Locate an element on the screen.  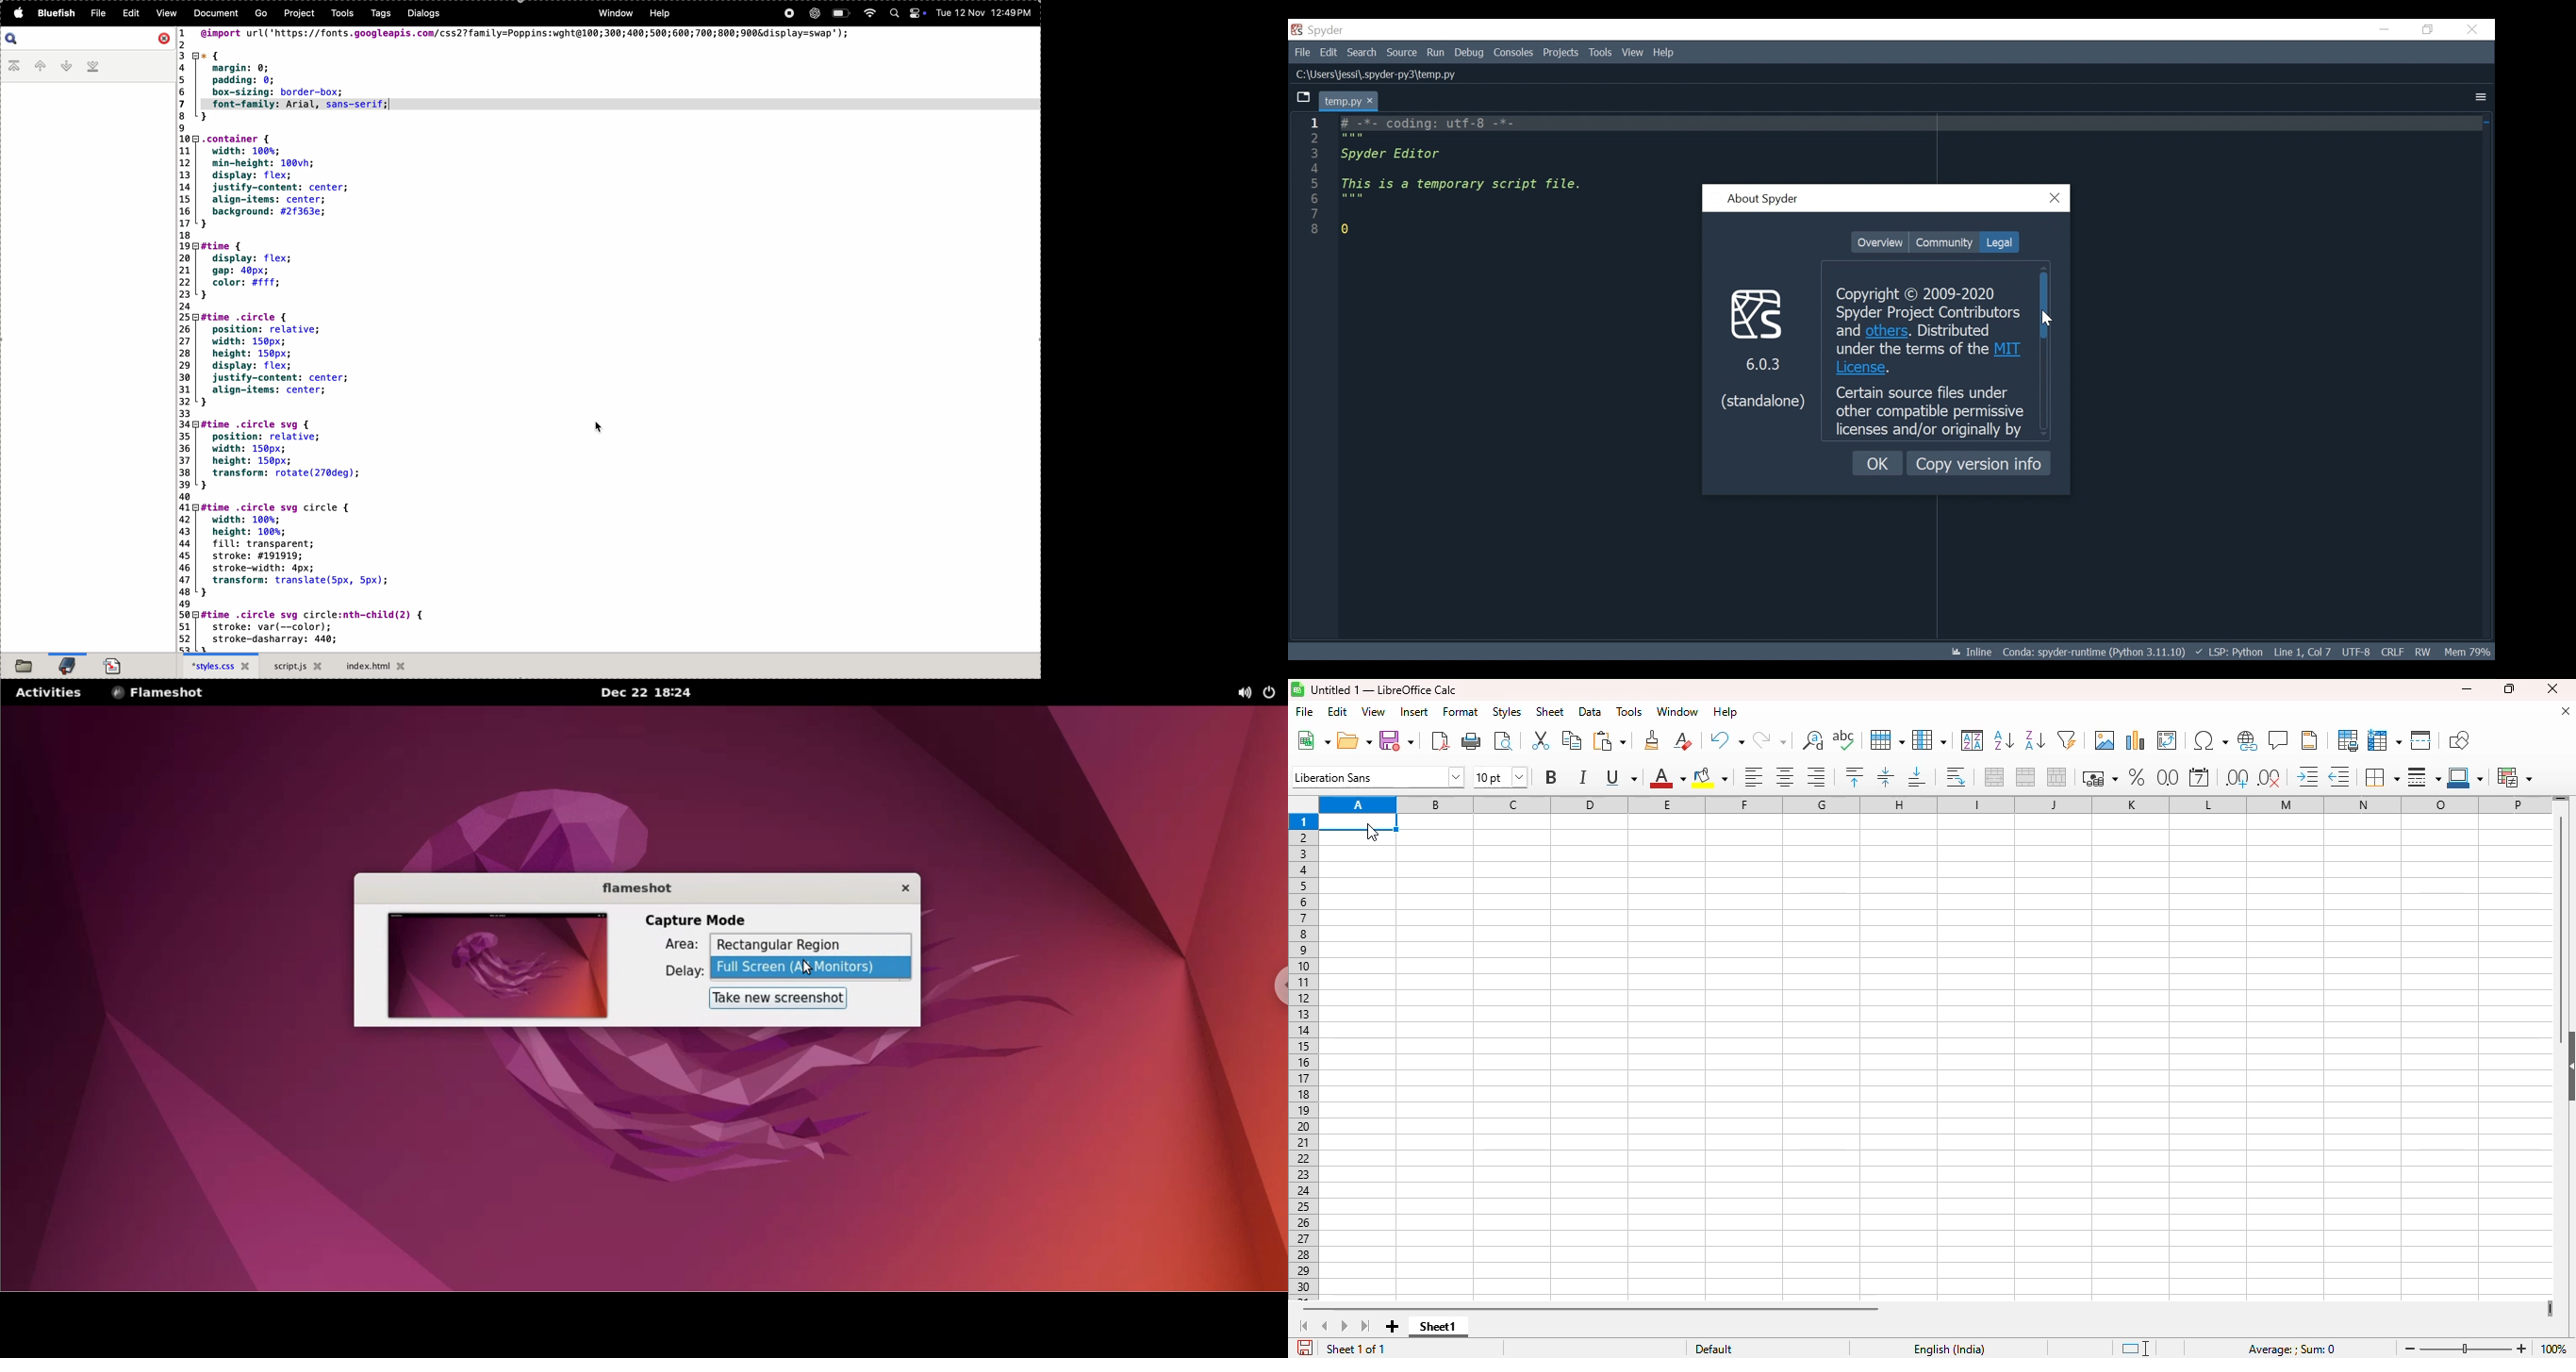
delete decimal is located at coordinates (2271, 778).